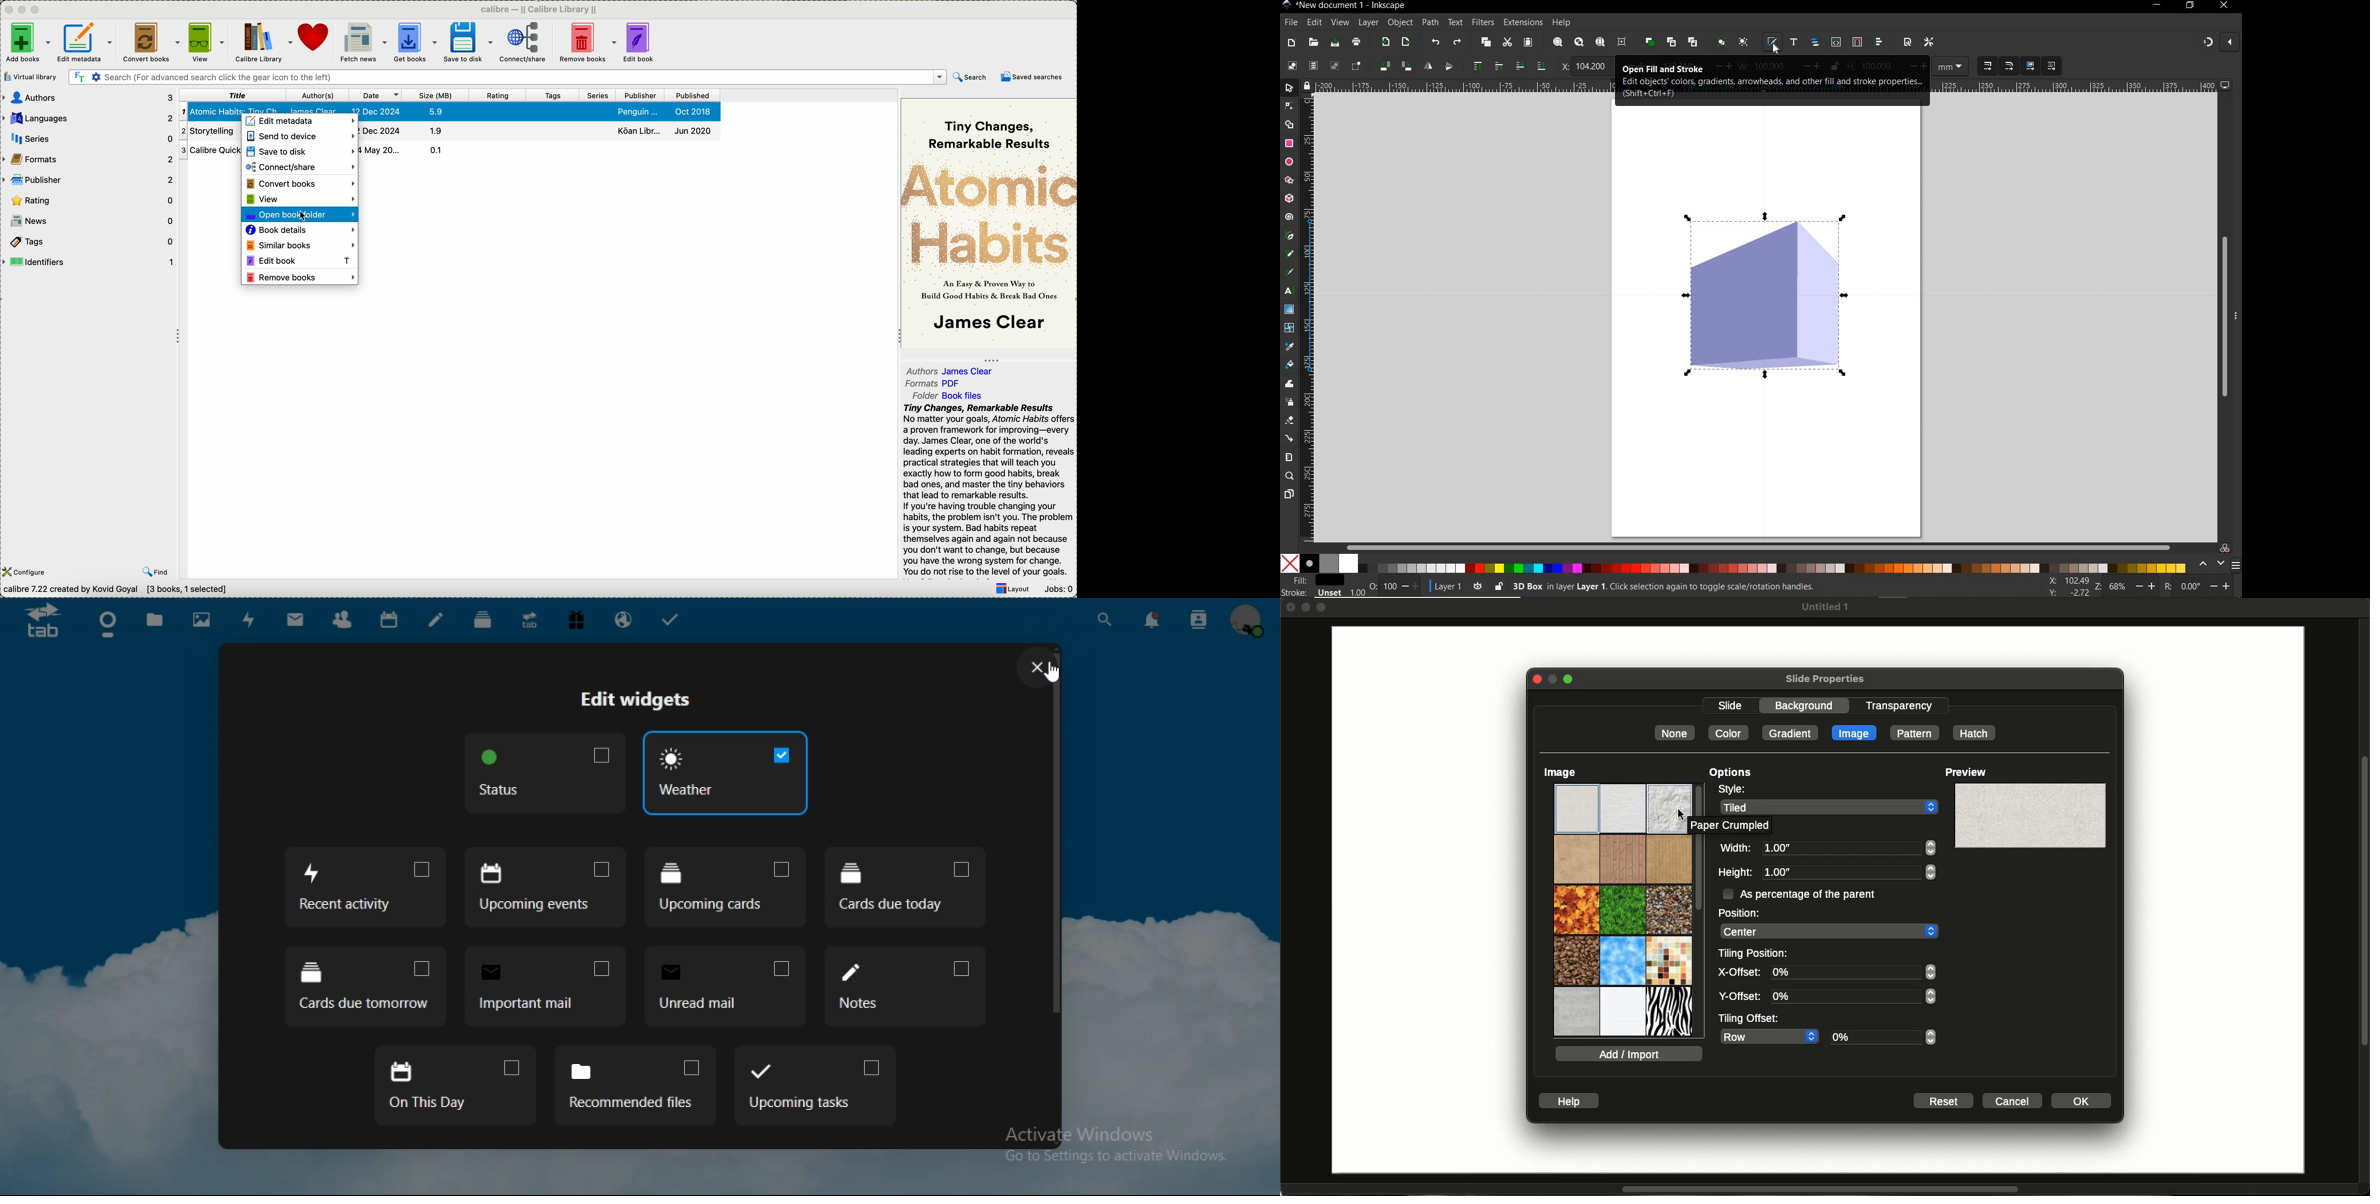  What do you see at coordinates (1672, 43) in the screenshot?
I see `CREATE CLONE` at bounding box center [1672, 43].